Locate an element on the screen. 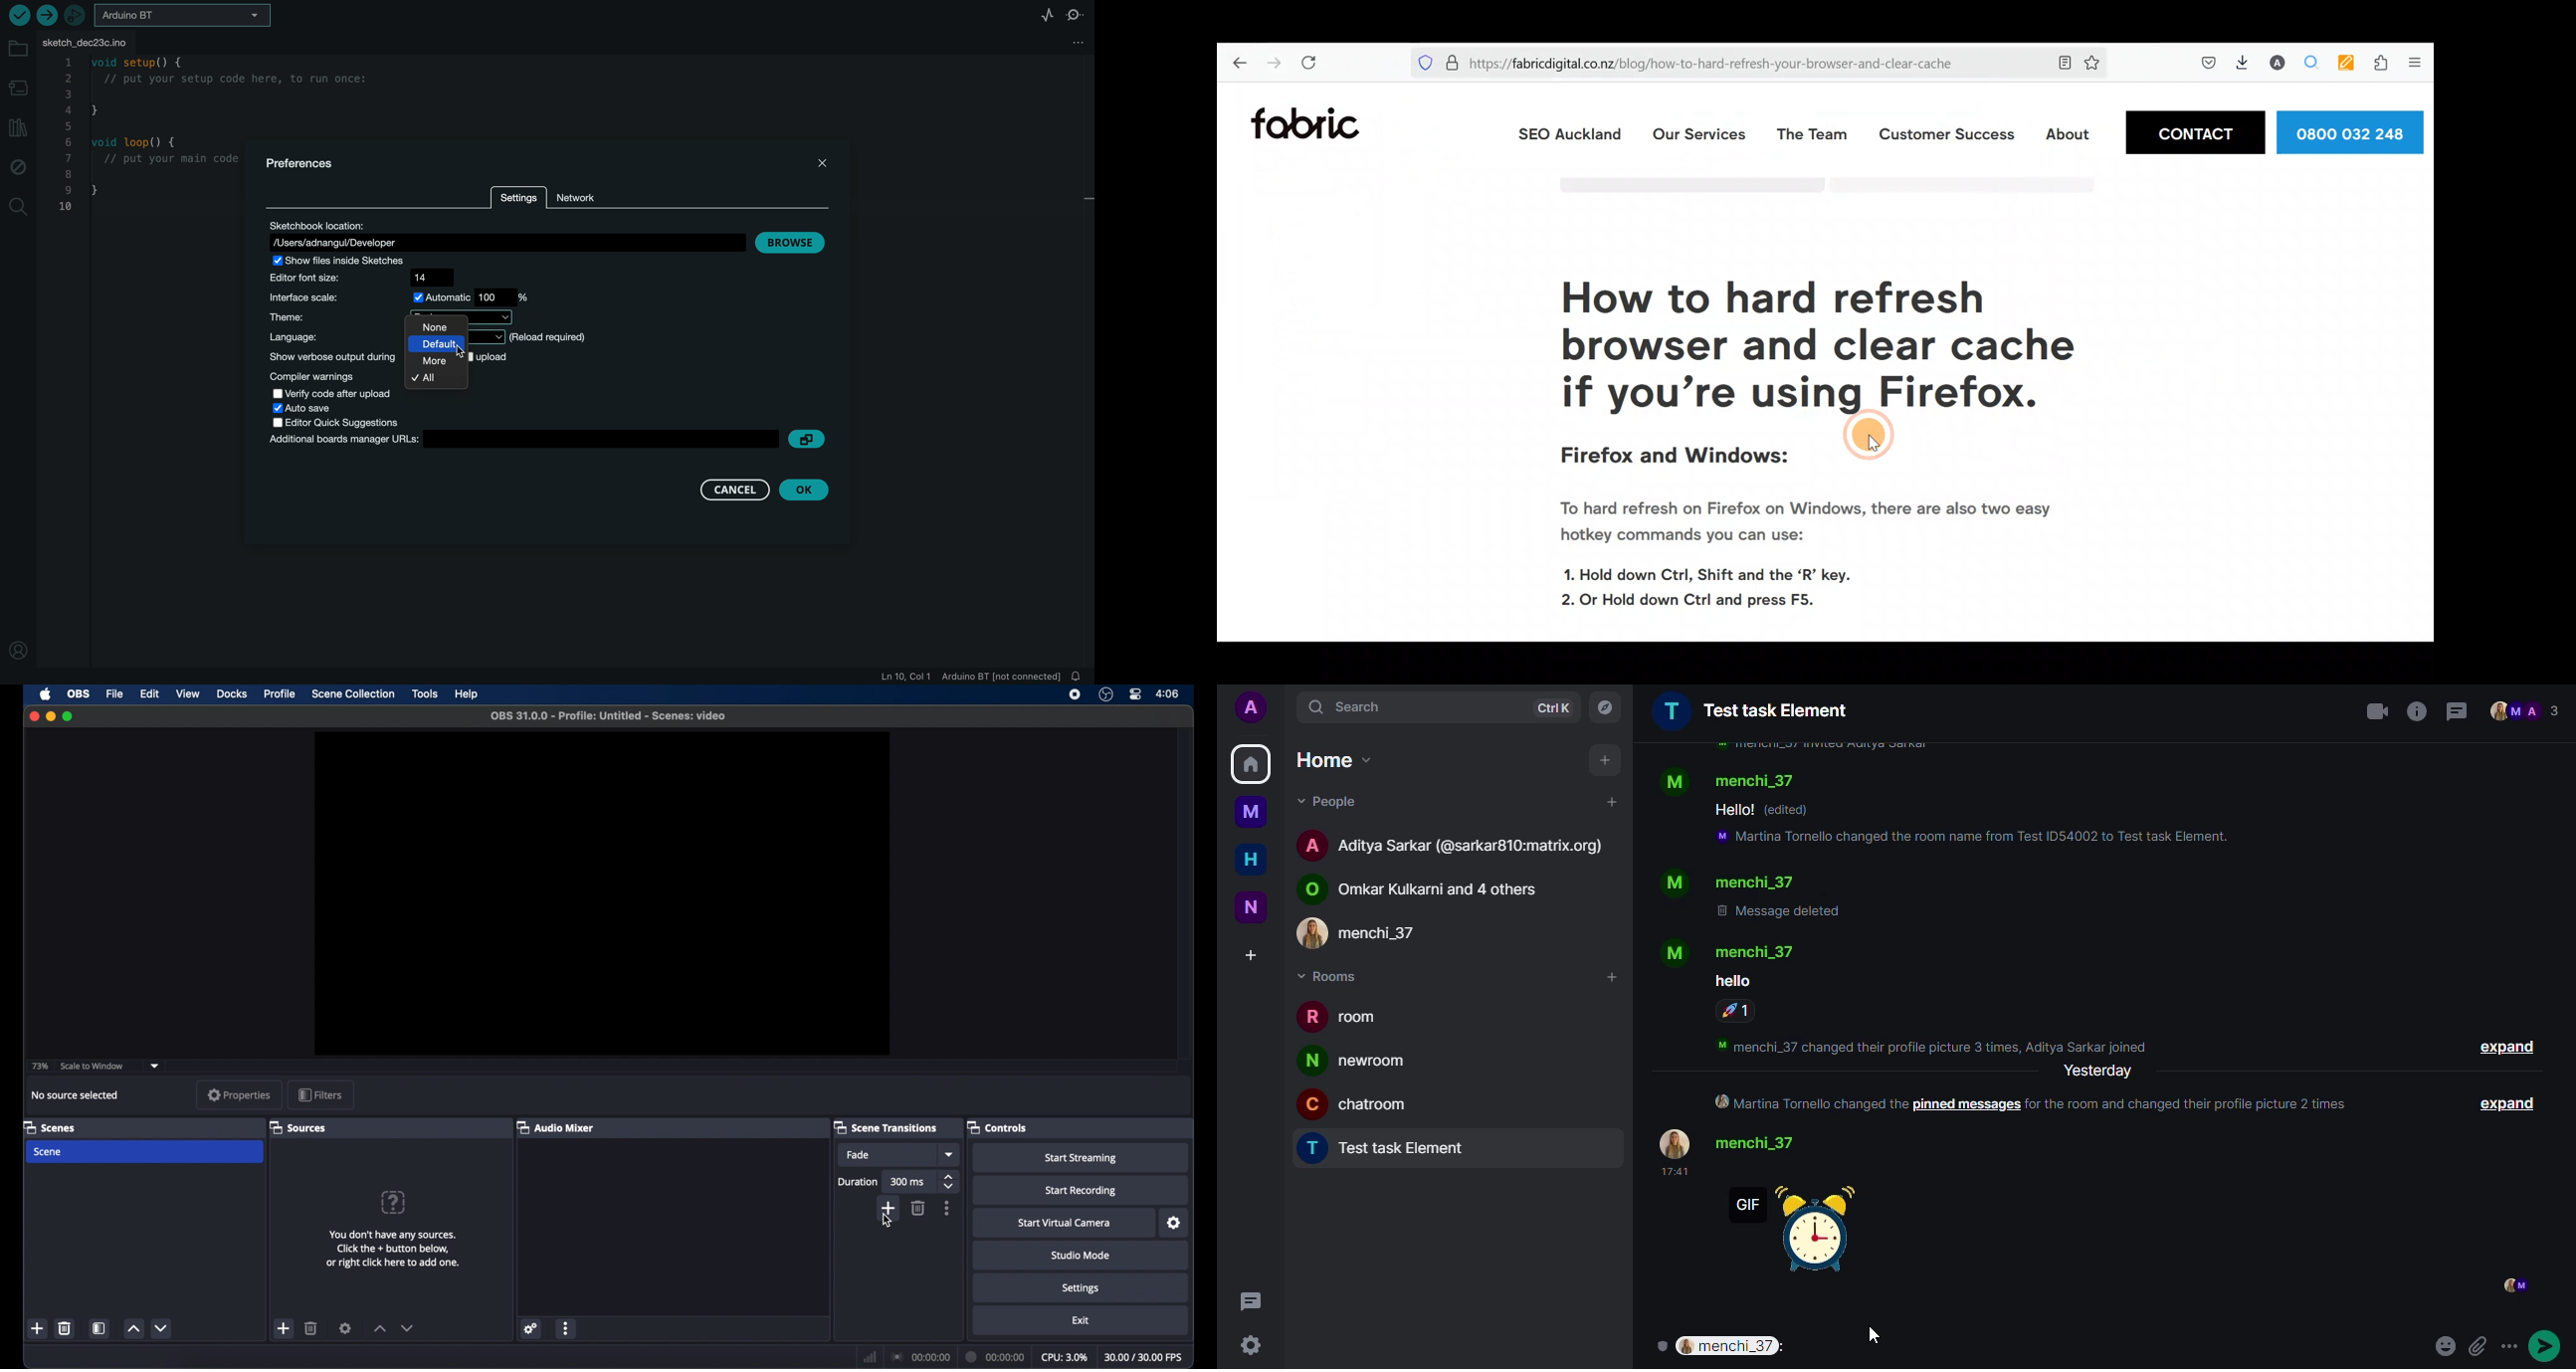 The image size is (2576, 1372). Our services is located at coordinates (1697, 134).